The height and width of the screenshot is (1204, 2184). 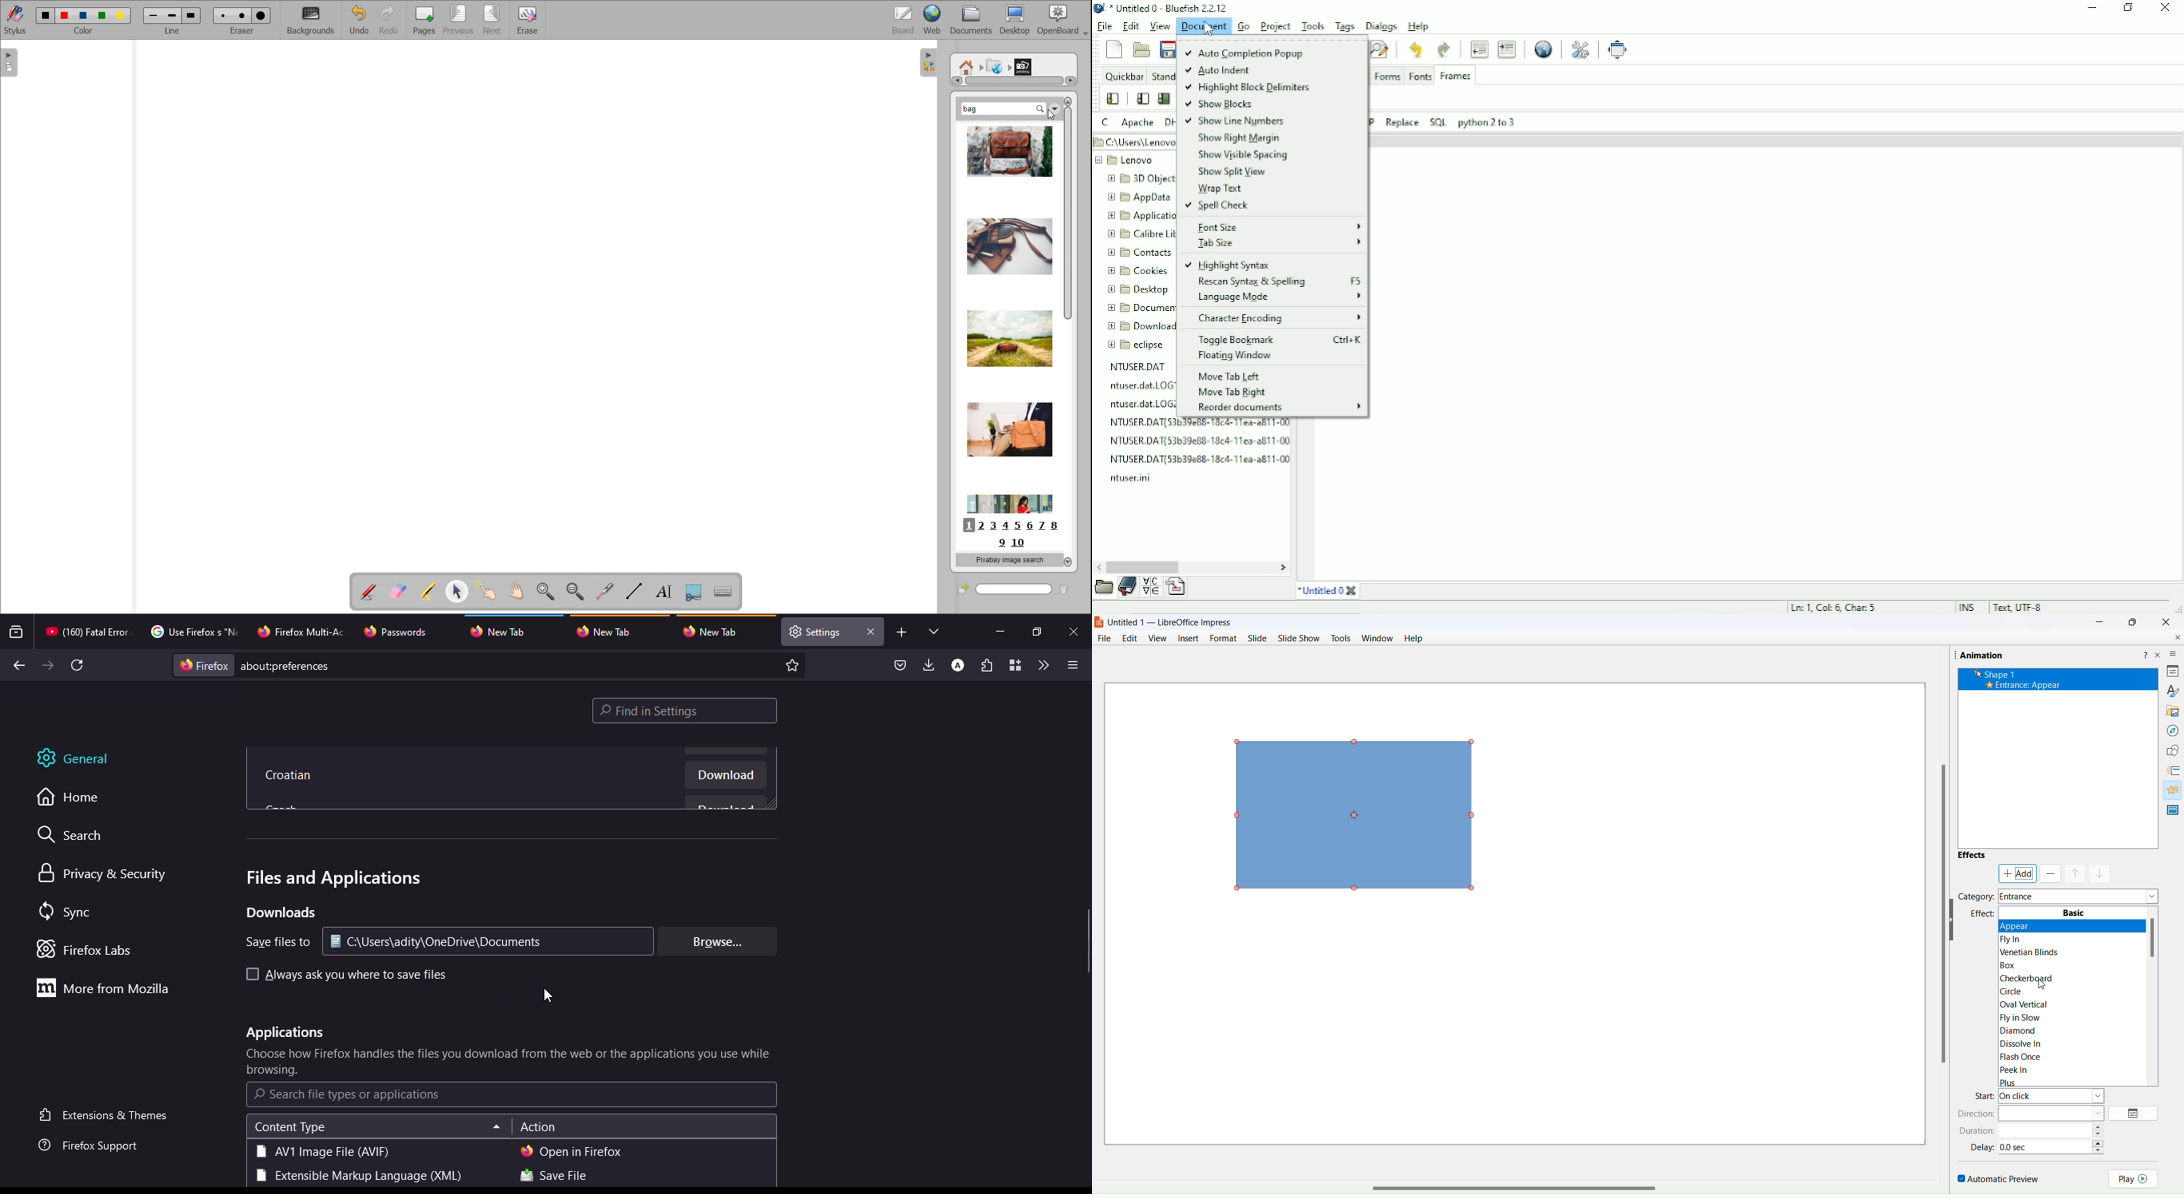 What do you see at coordinates (1124, 78) in the screenshot?
I see `Quickbar` at bounding box center [1124, 78].